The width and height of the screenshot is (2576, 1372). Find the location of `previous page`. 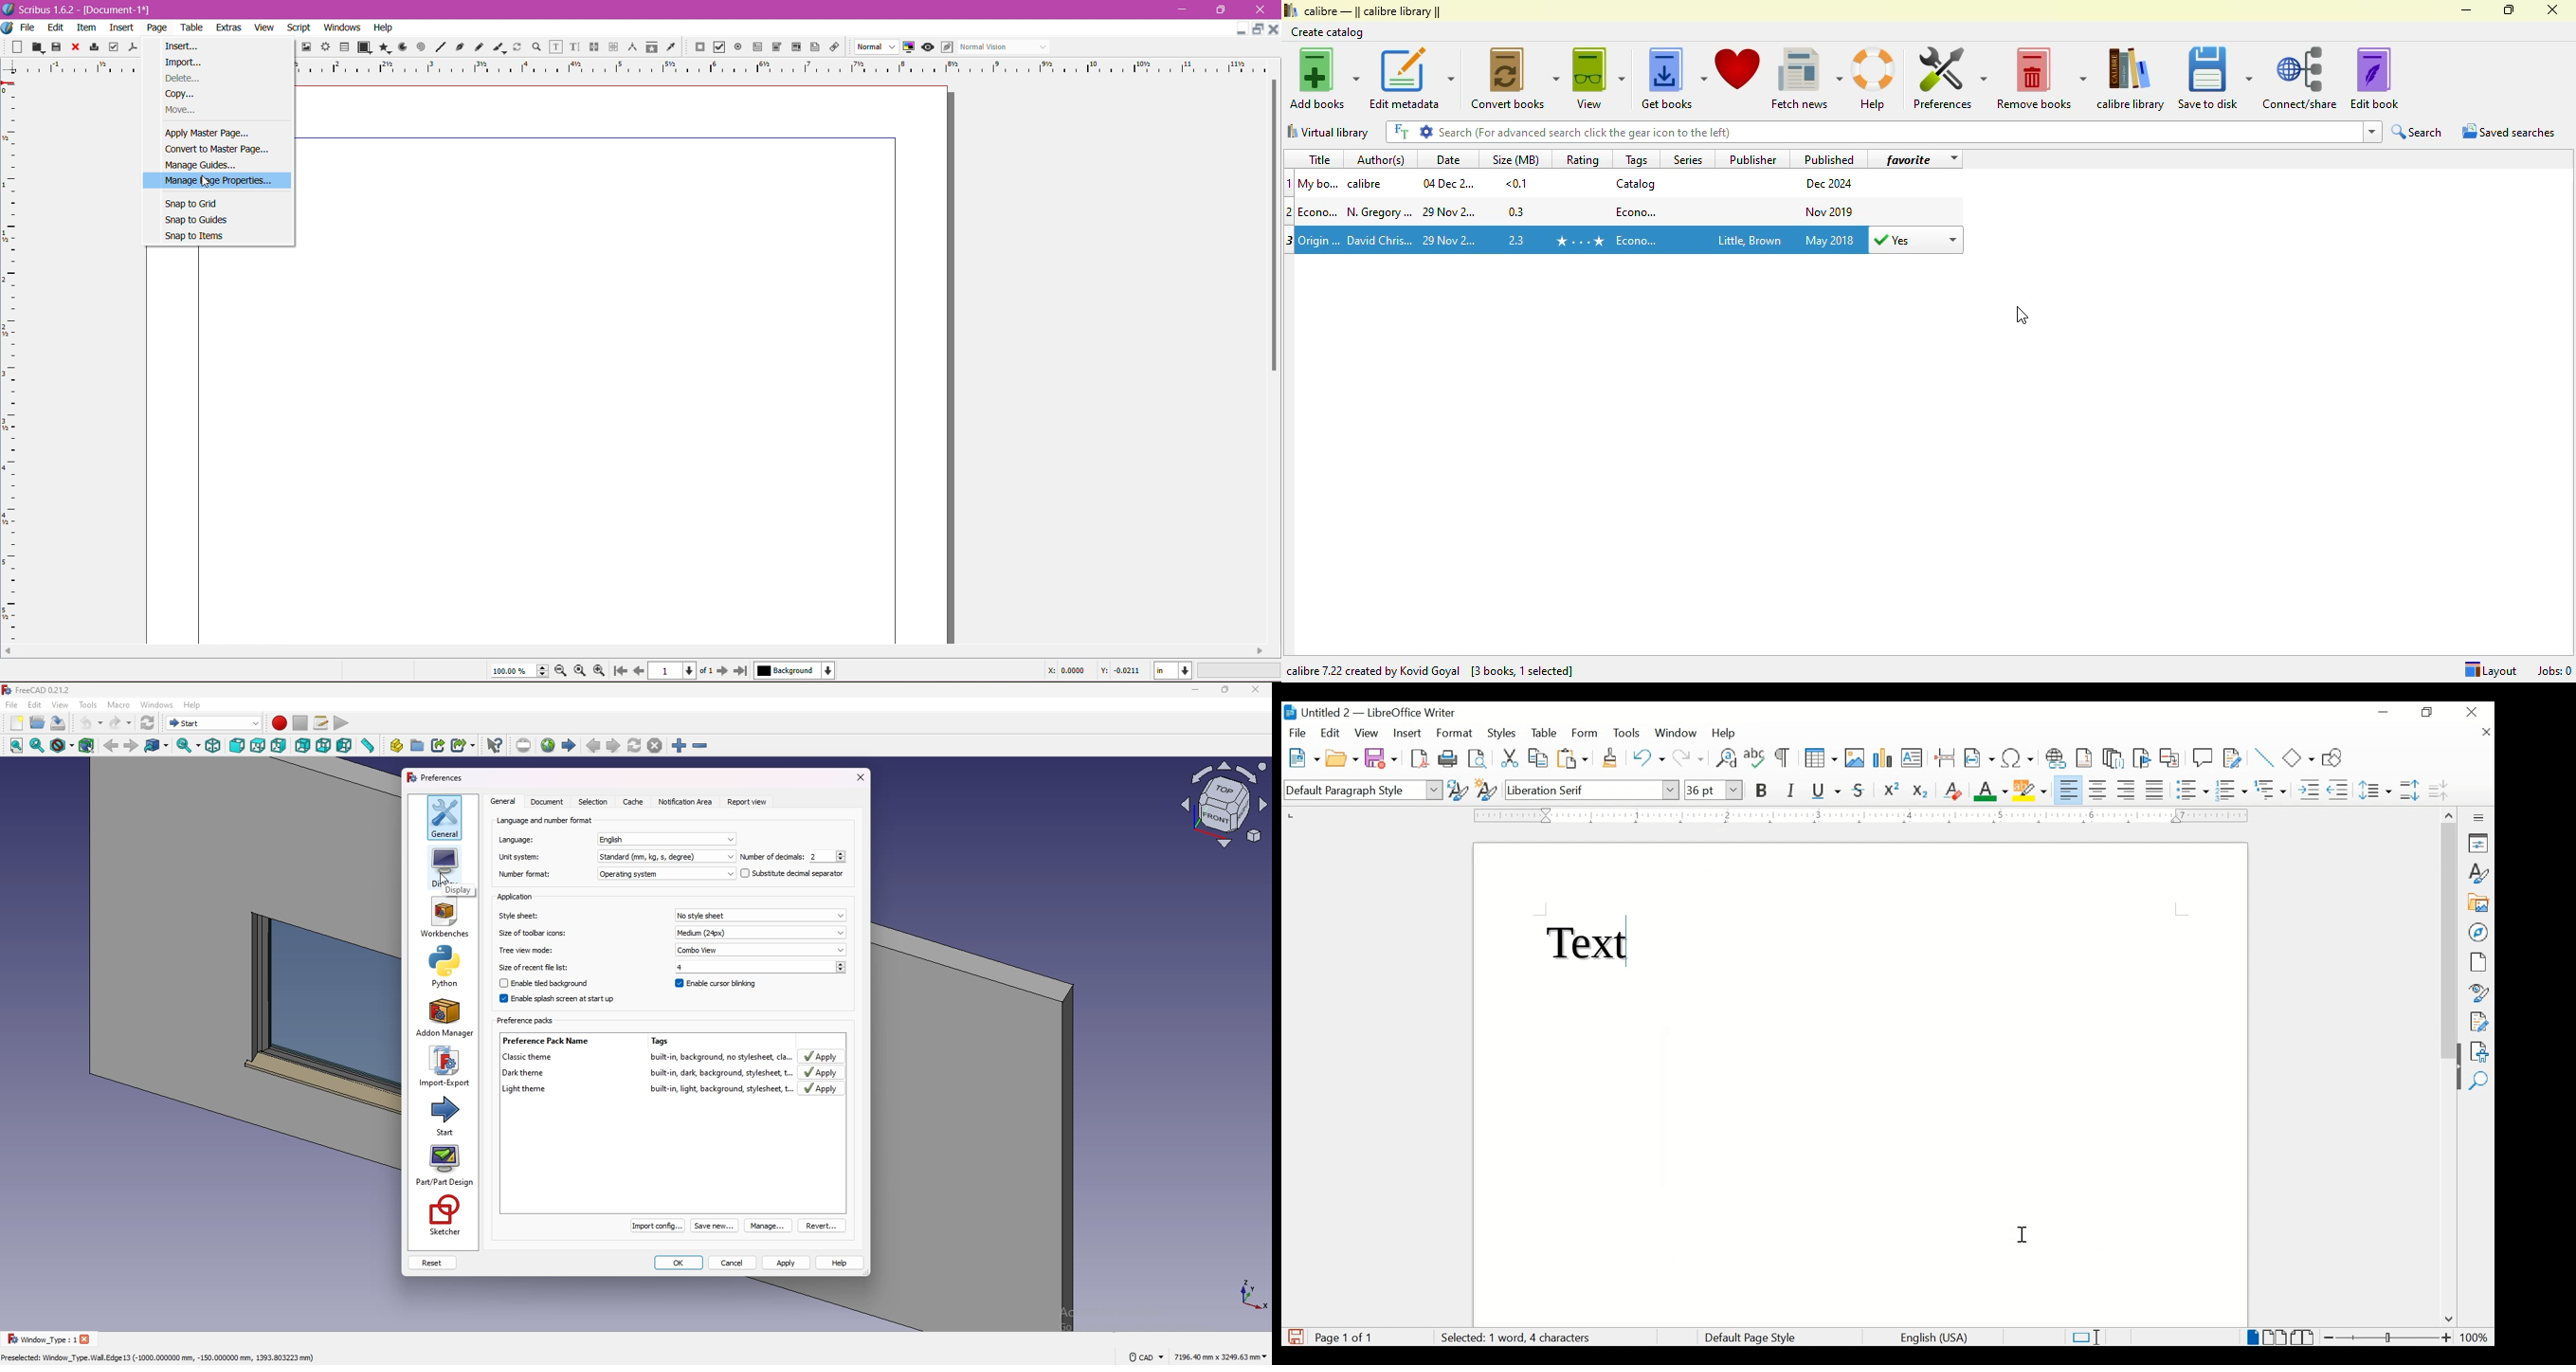

previous page is located at coordinates (594, 746).